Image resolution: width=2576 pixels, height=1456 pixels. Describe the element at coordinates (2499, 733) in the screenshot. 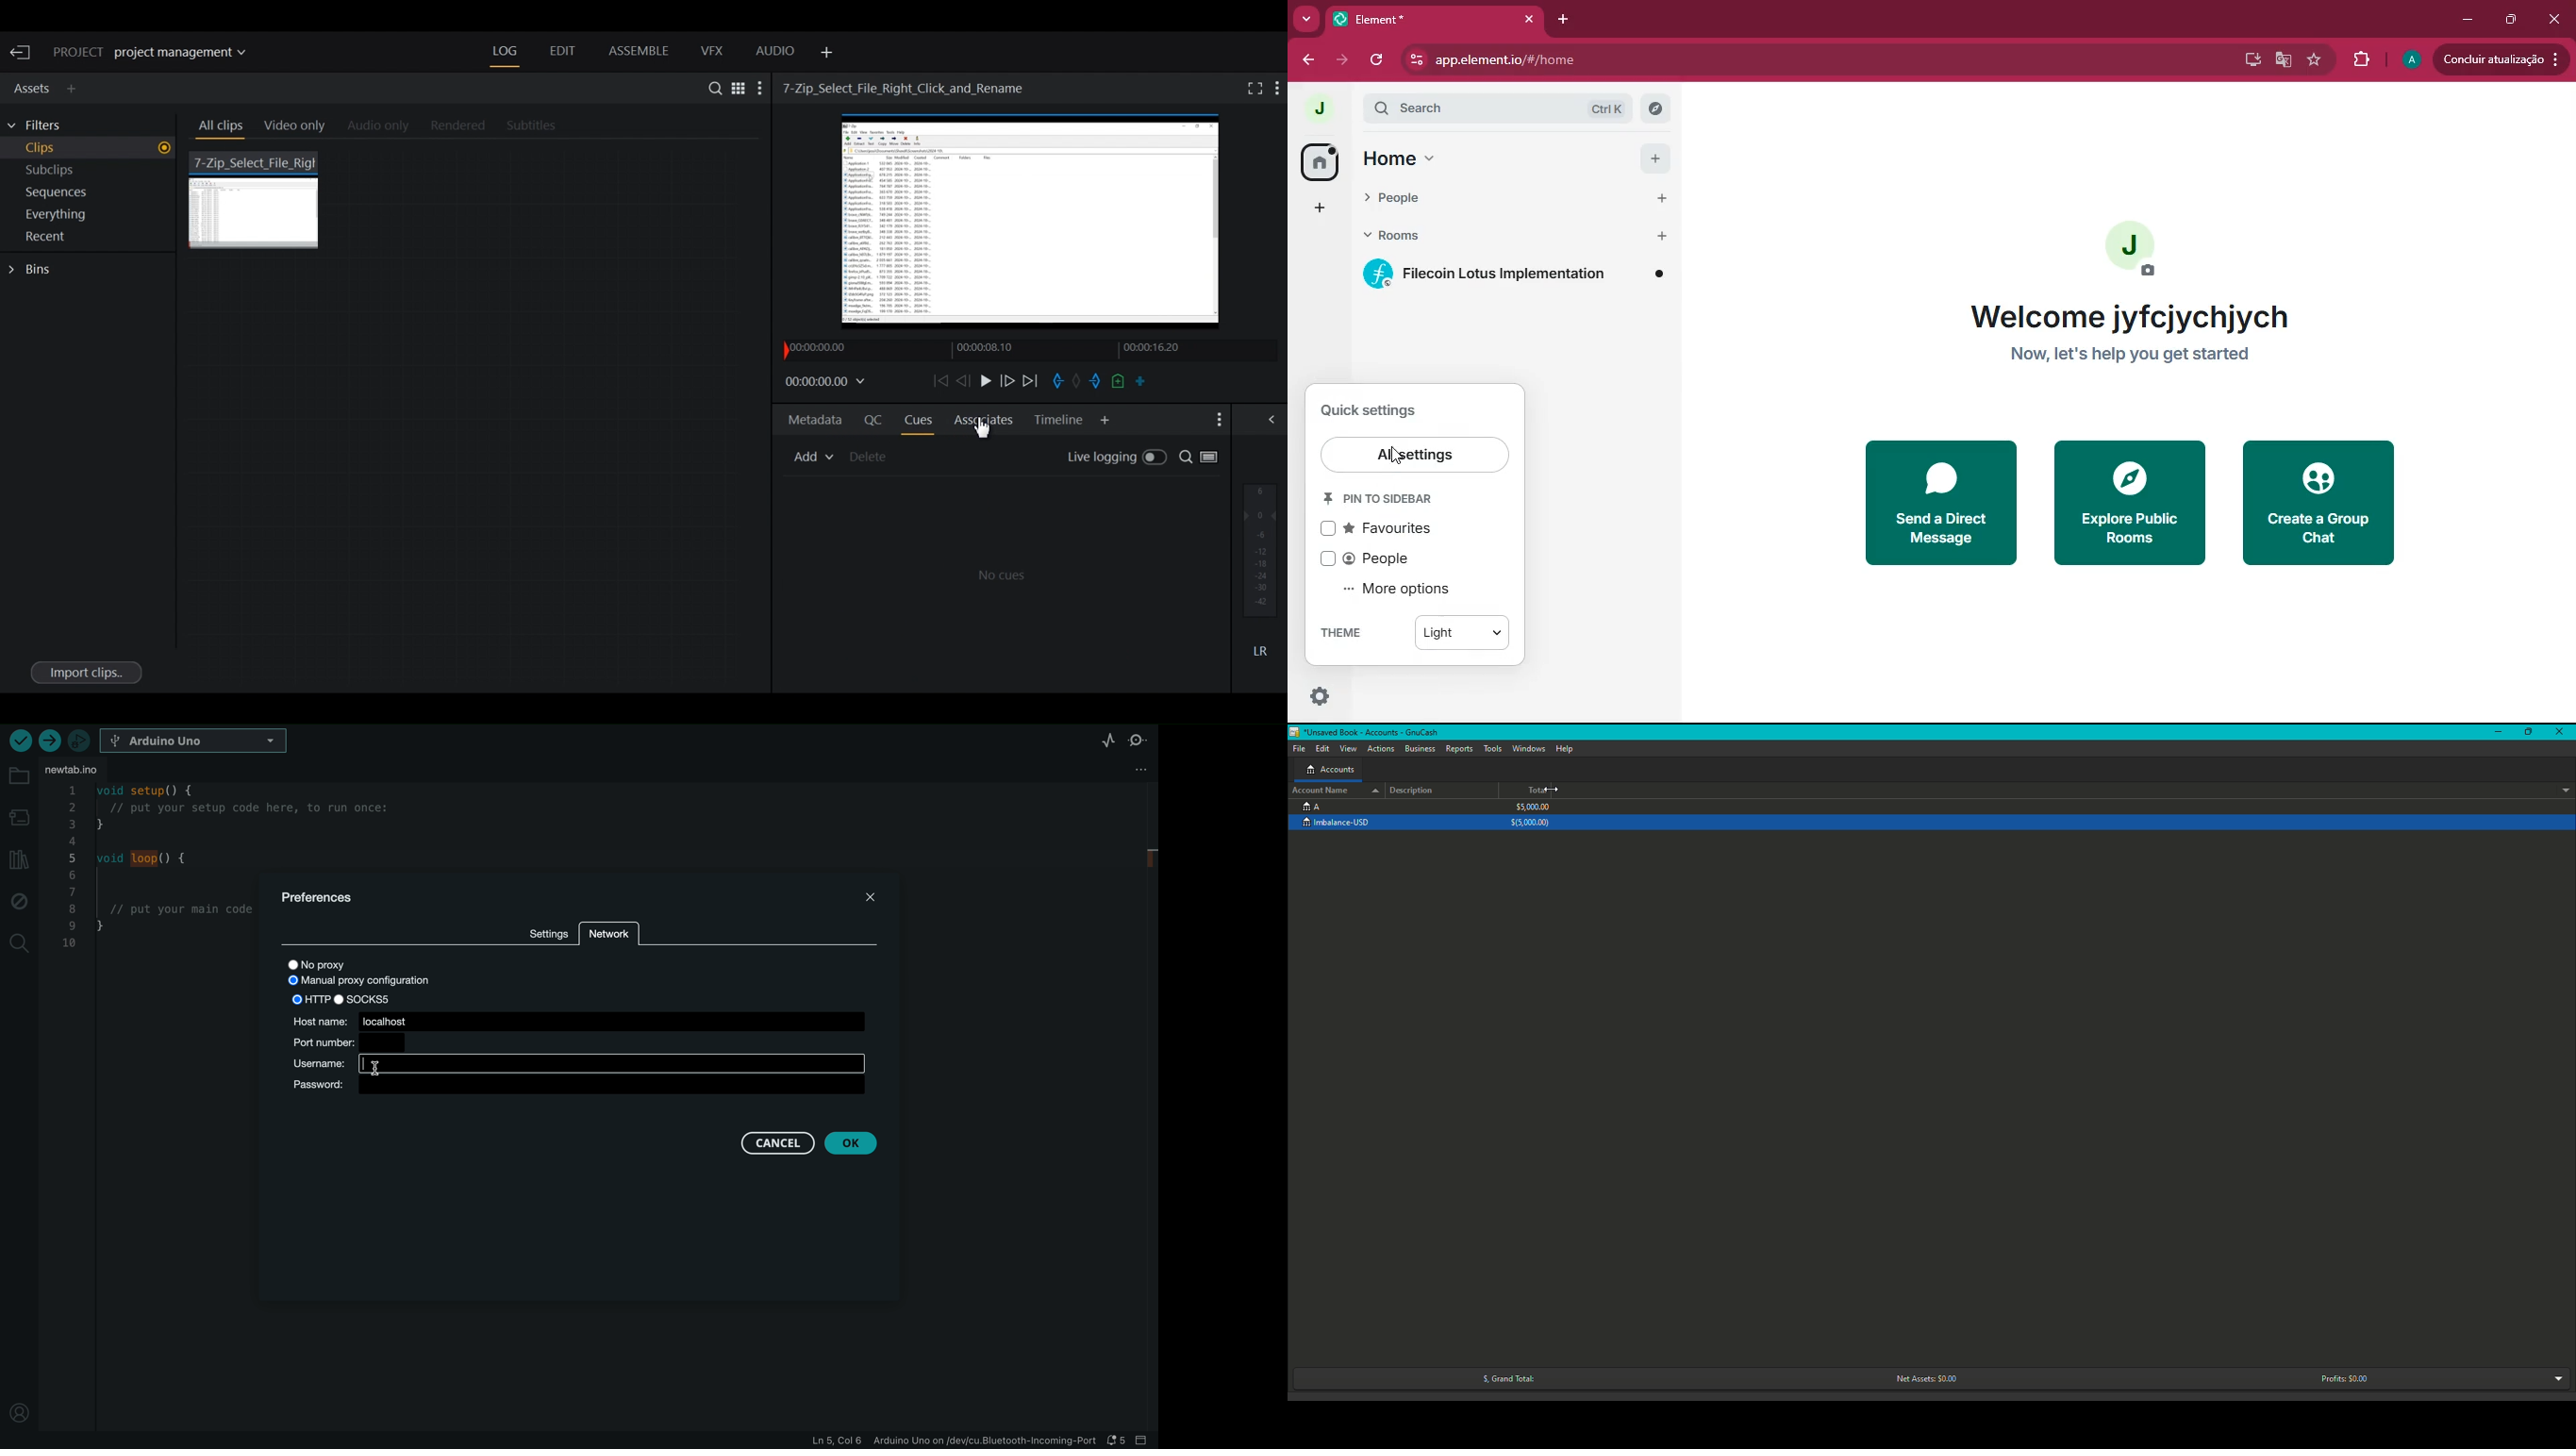

I see `Minimize` at that location.